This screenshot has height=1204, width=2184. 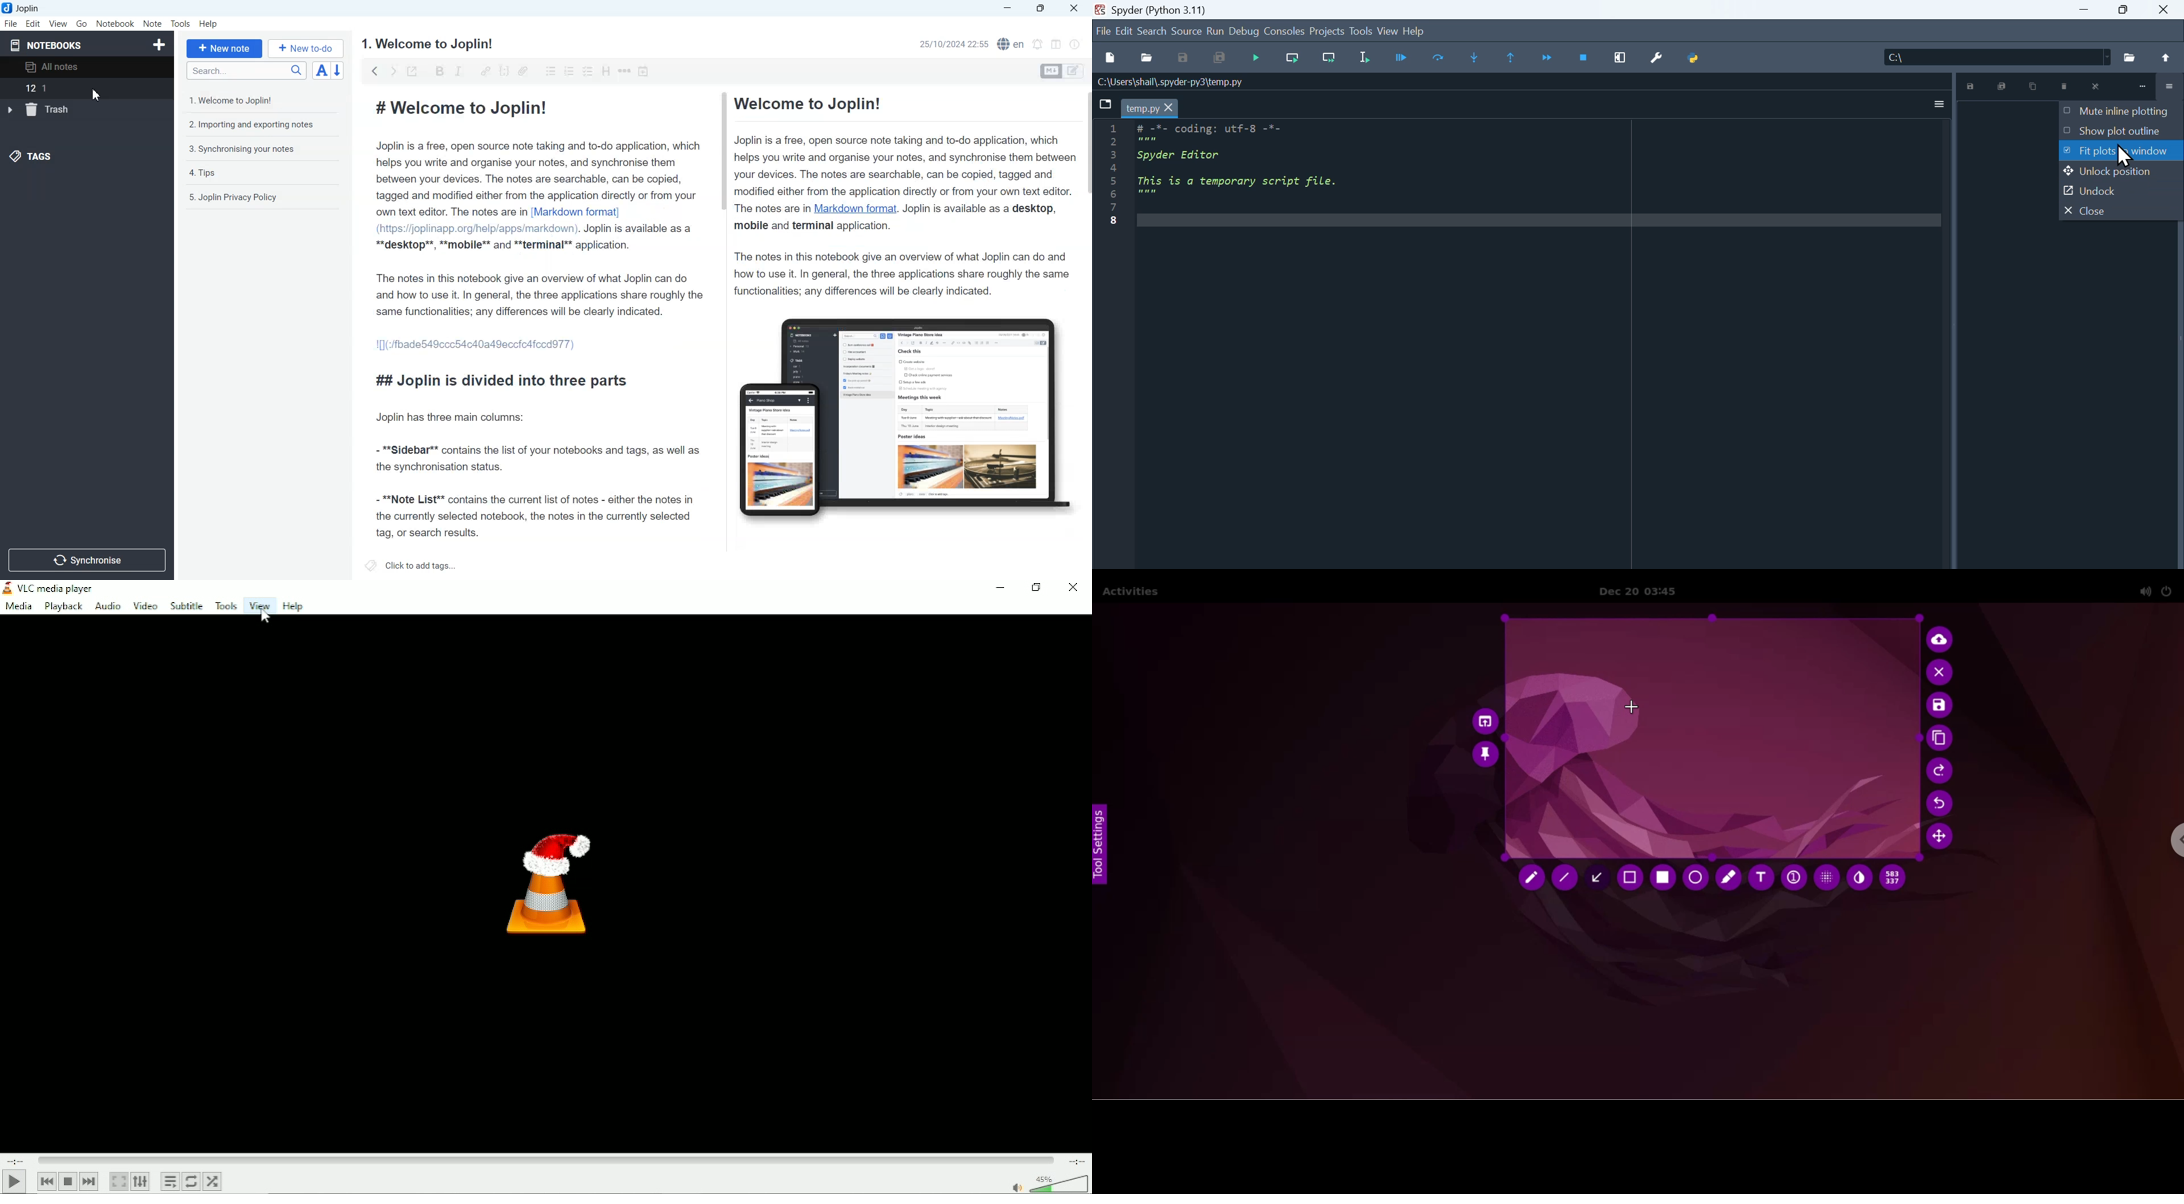 I want to click on Cursor, so click(x=97, y=95).